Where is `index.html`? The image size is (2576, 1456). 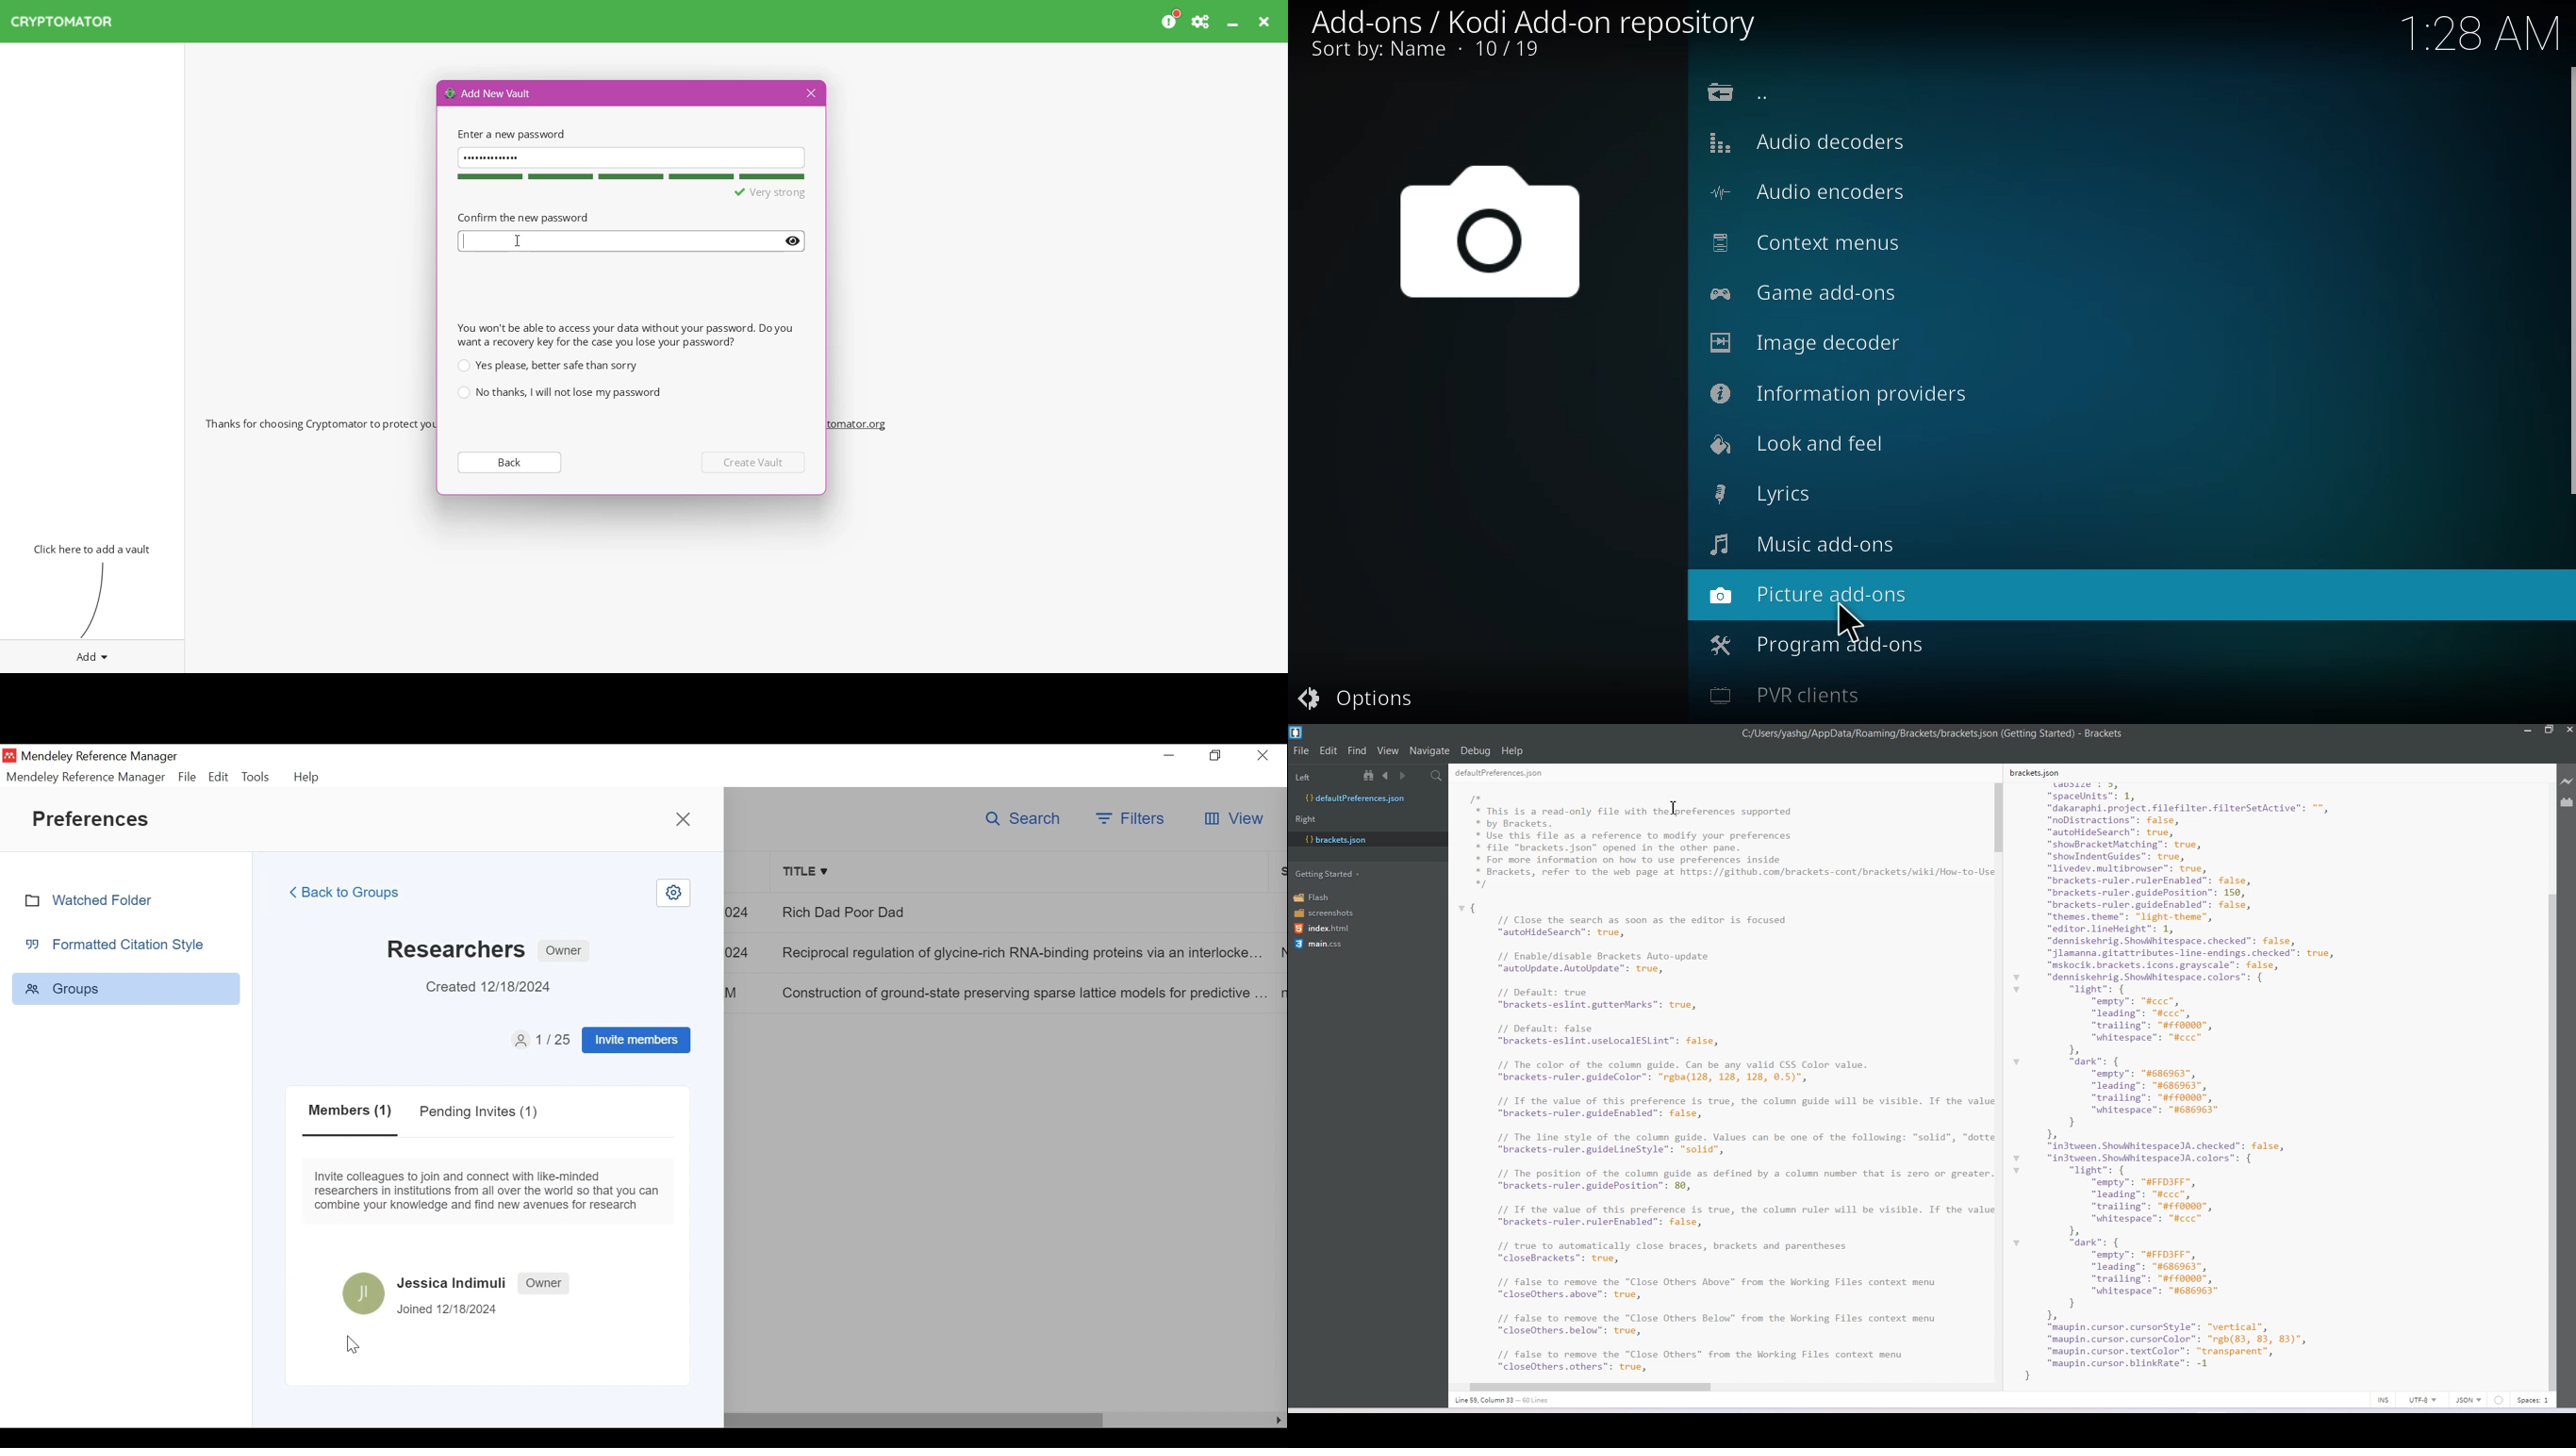
index.html is located at coordinates (1326, 929).